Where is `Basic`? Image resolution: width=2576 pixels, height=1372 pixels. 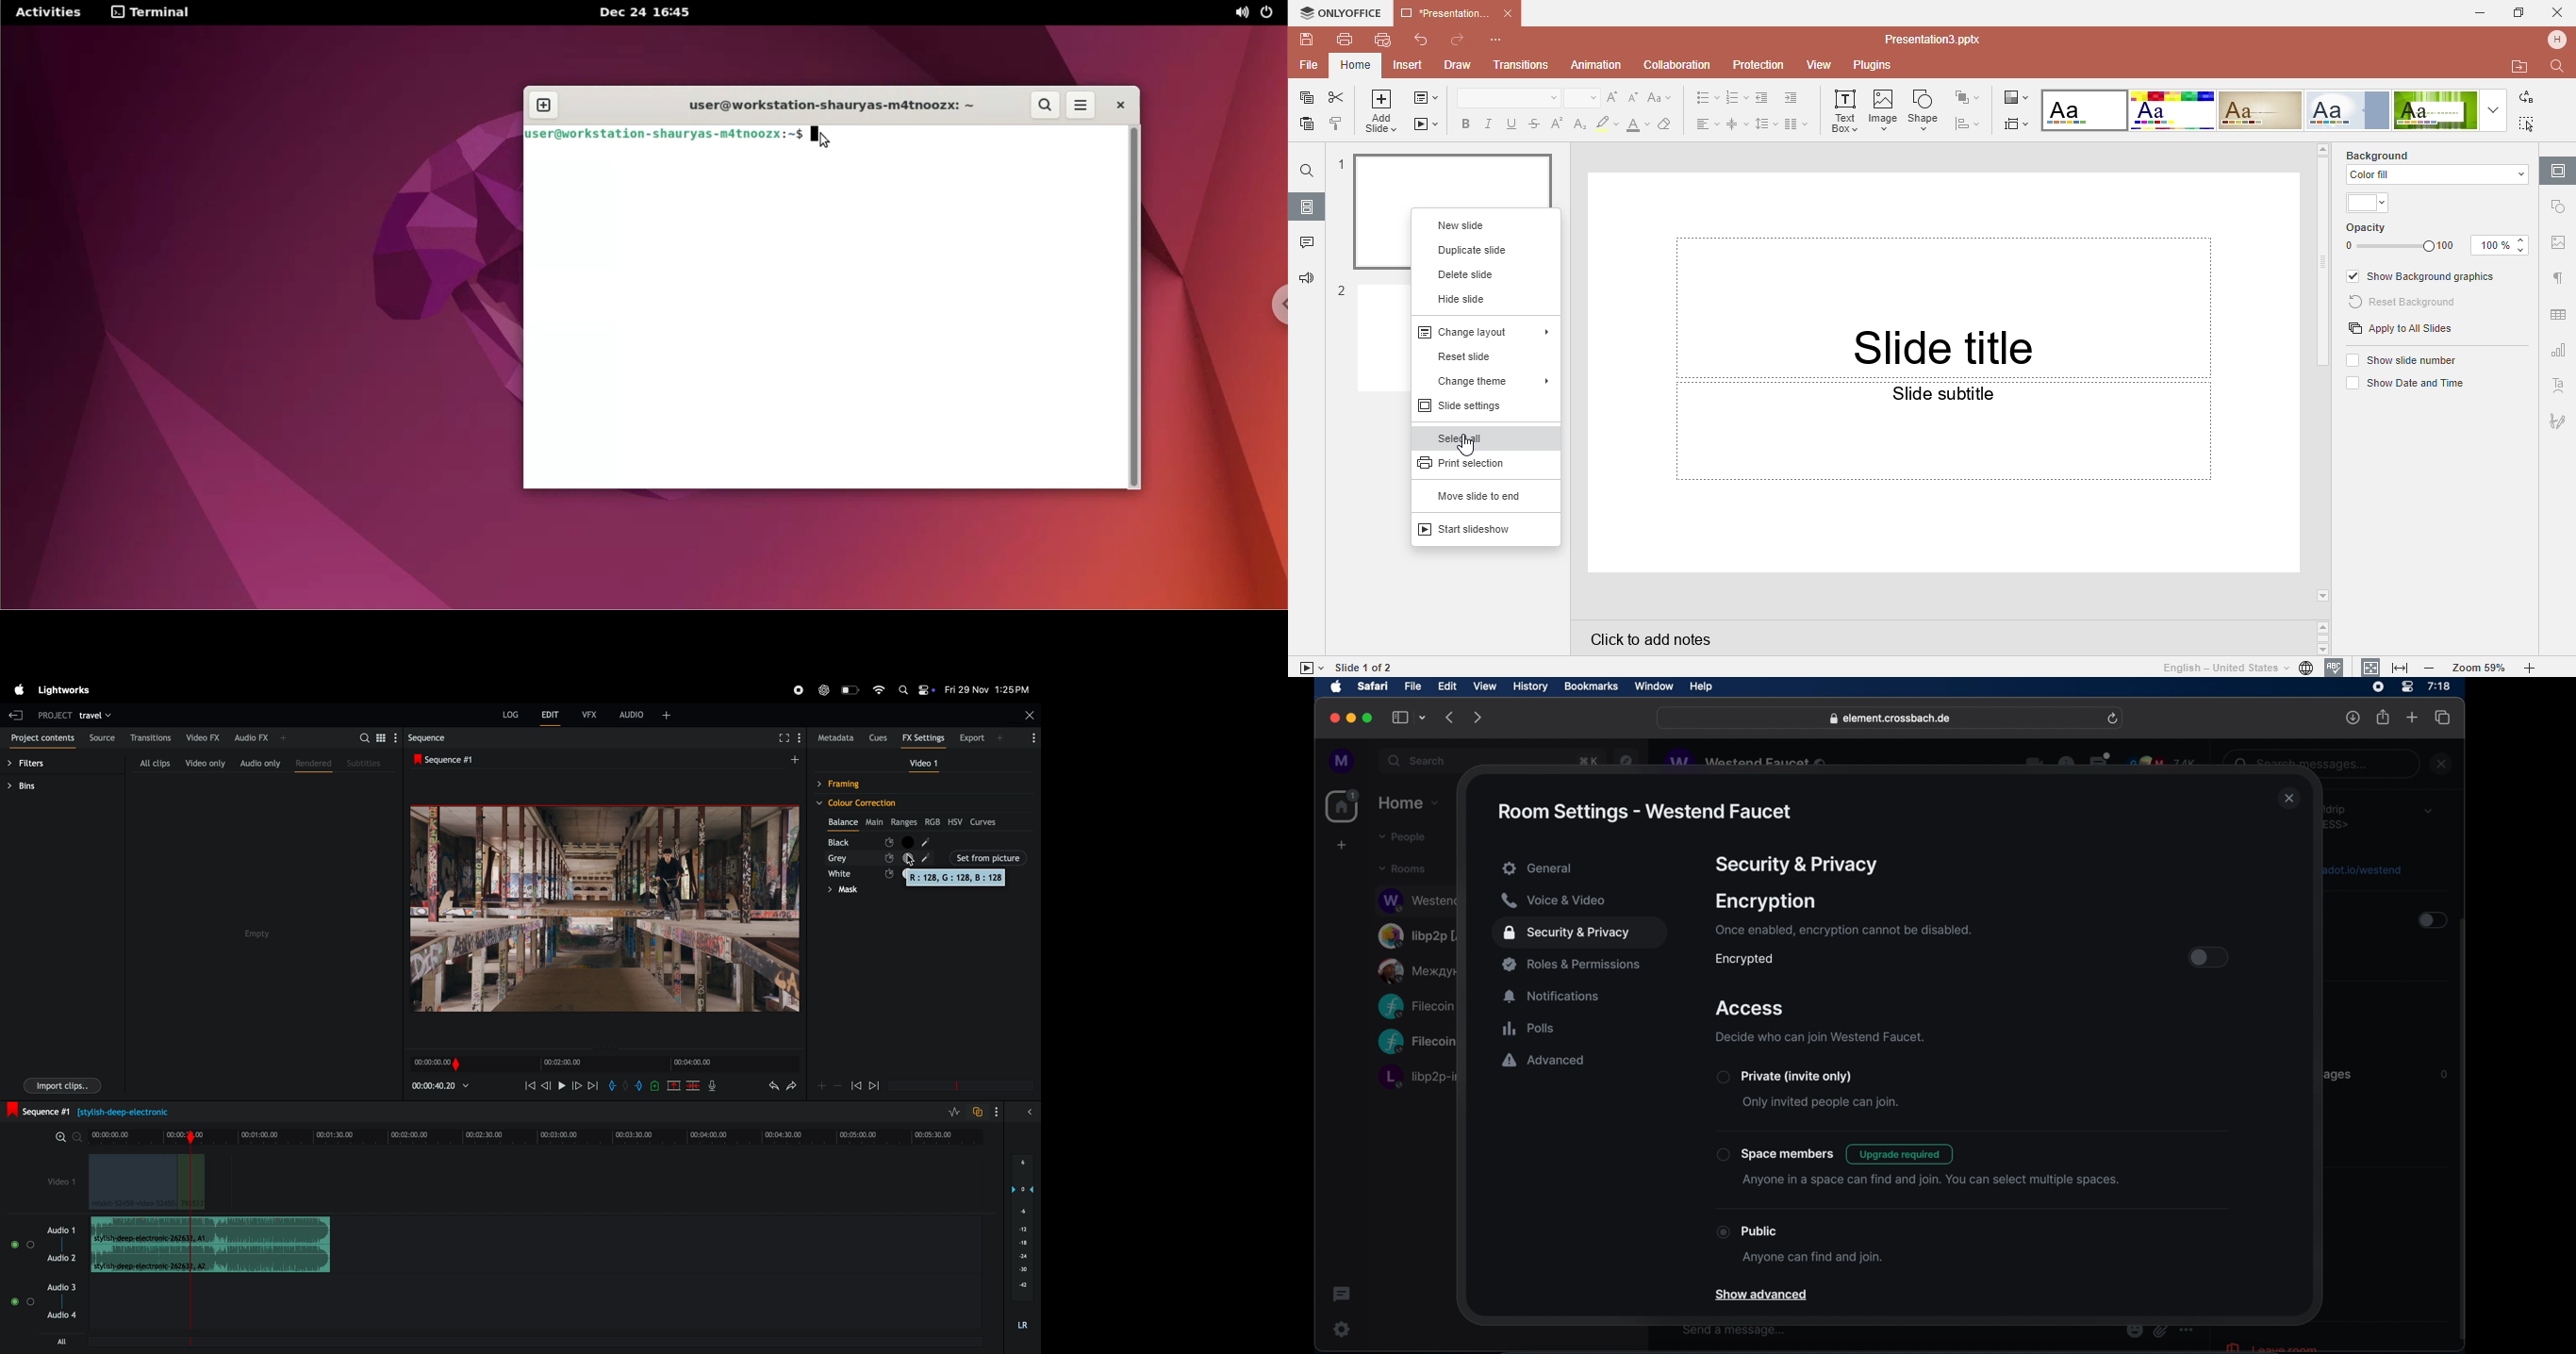 Basic is located at coordinates (2171, 110).